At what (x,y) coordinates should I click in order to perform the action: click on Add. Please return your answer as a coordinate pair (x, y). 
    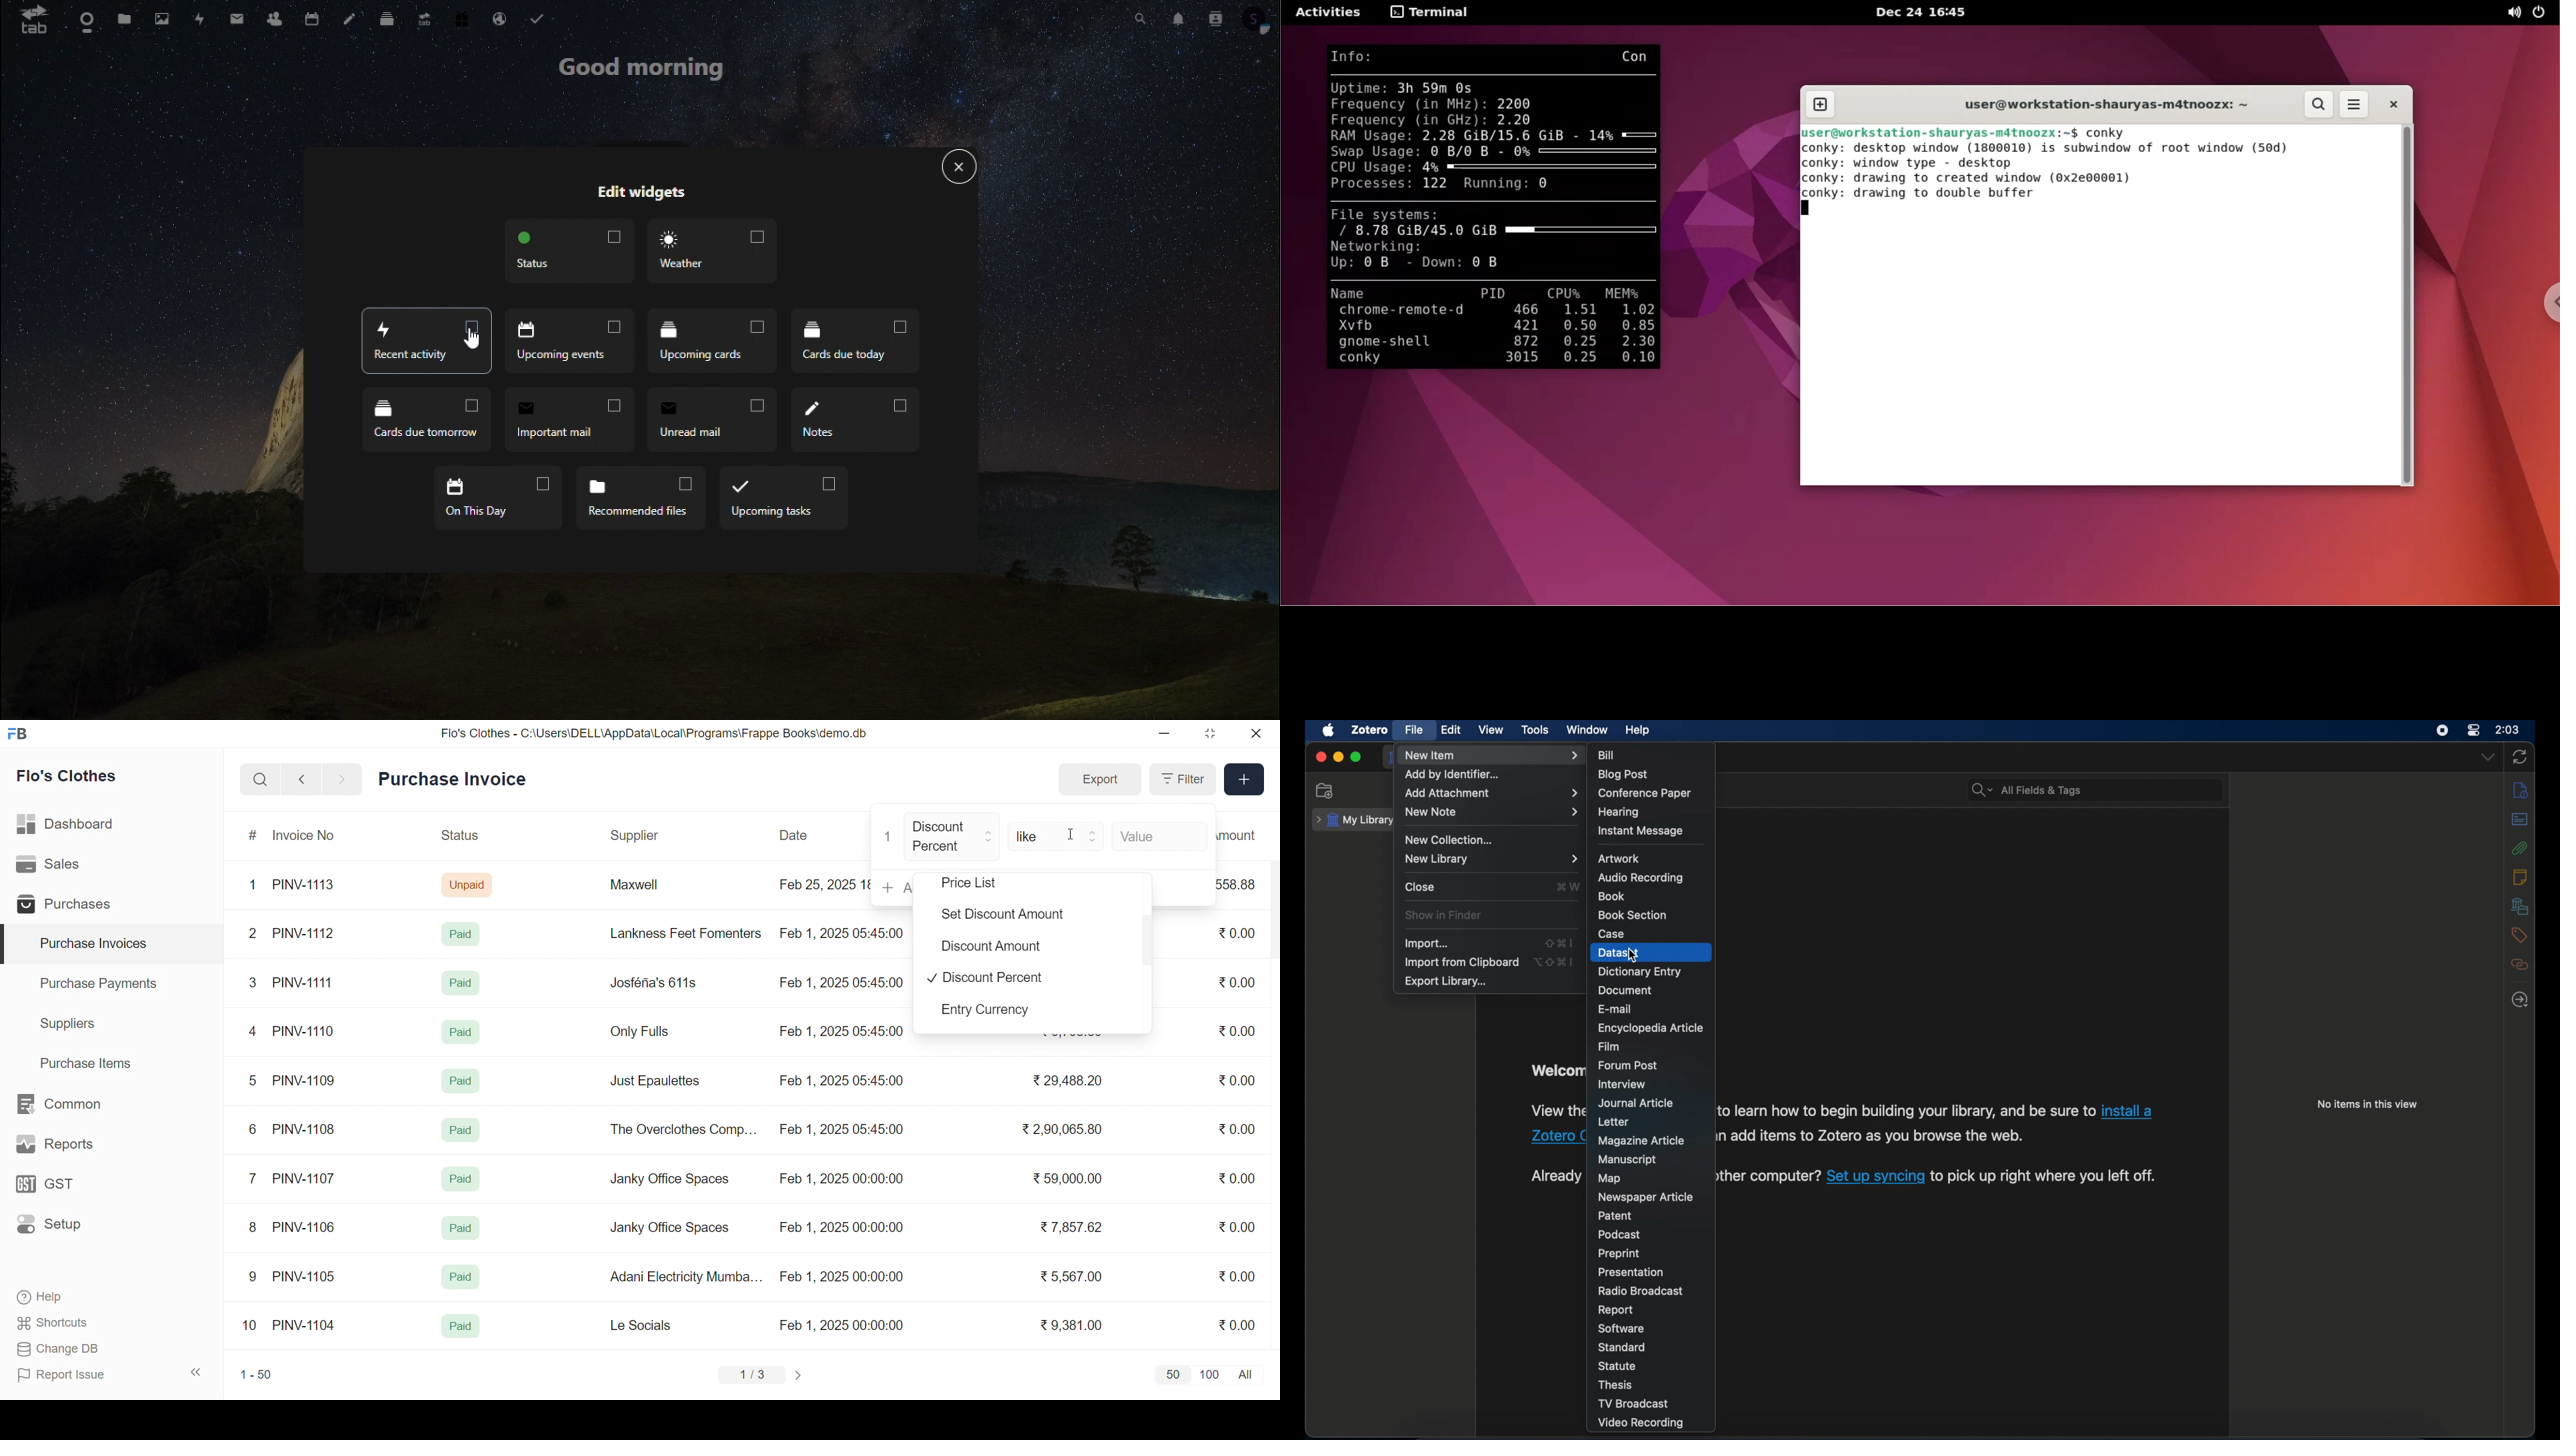
    Looking at the image, I should click on (1245, 780).